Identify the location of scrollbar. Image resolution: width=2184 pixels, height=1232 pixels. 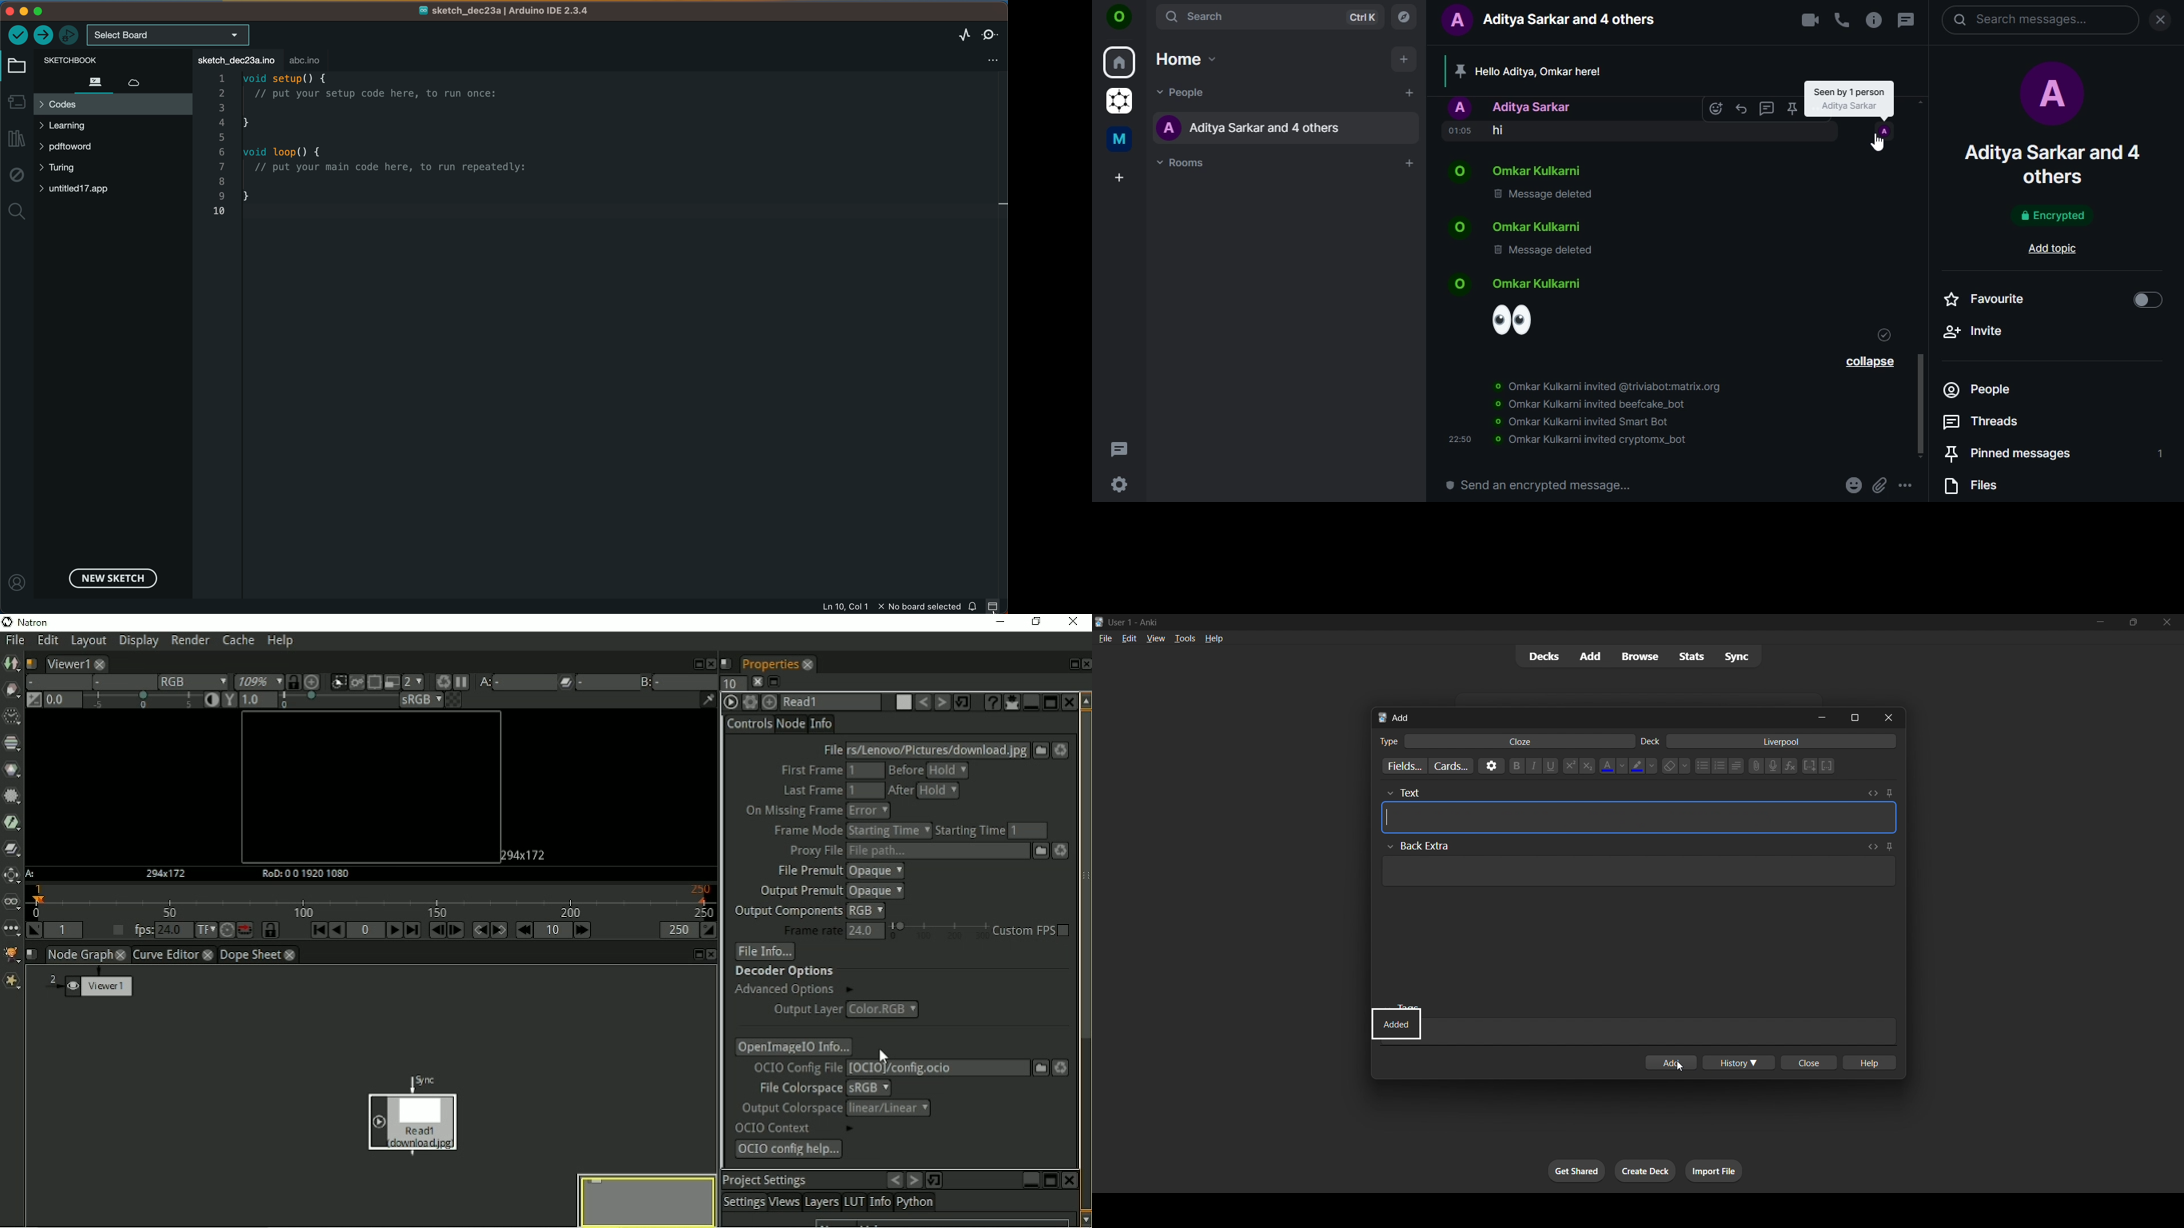
(2177, 179).